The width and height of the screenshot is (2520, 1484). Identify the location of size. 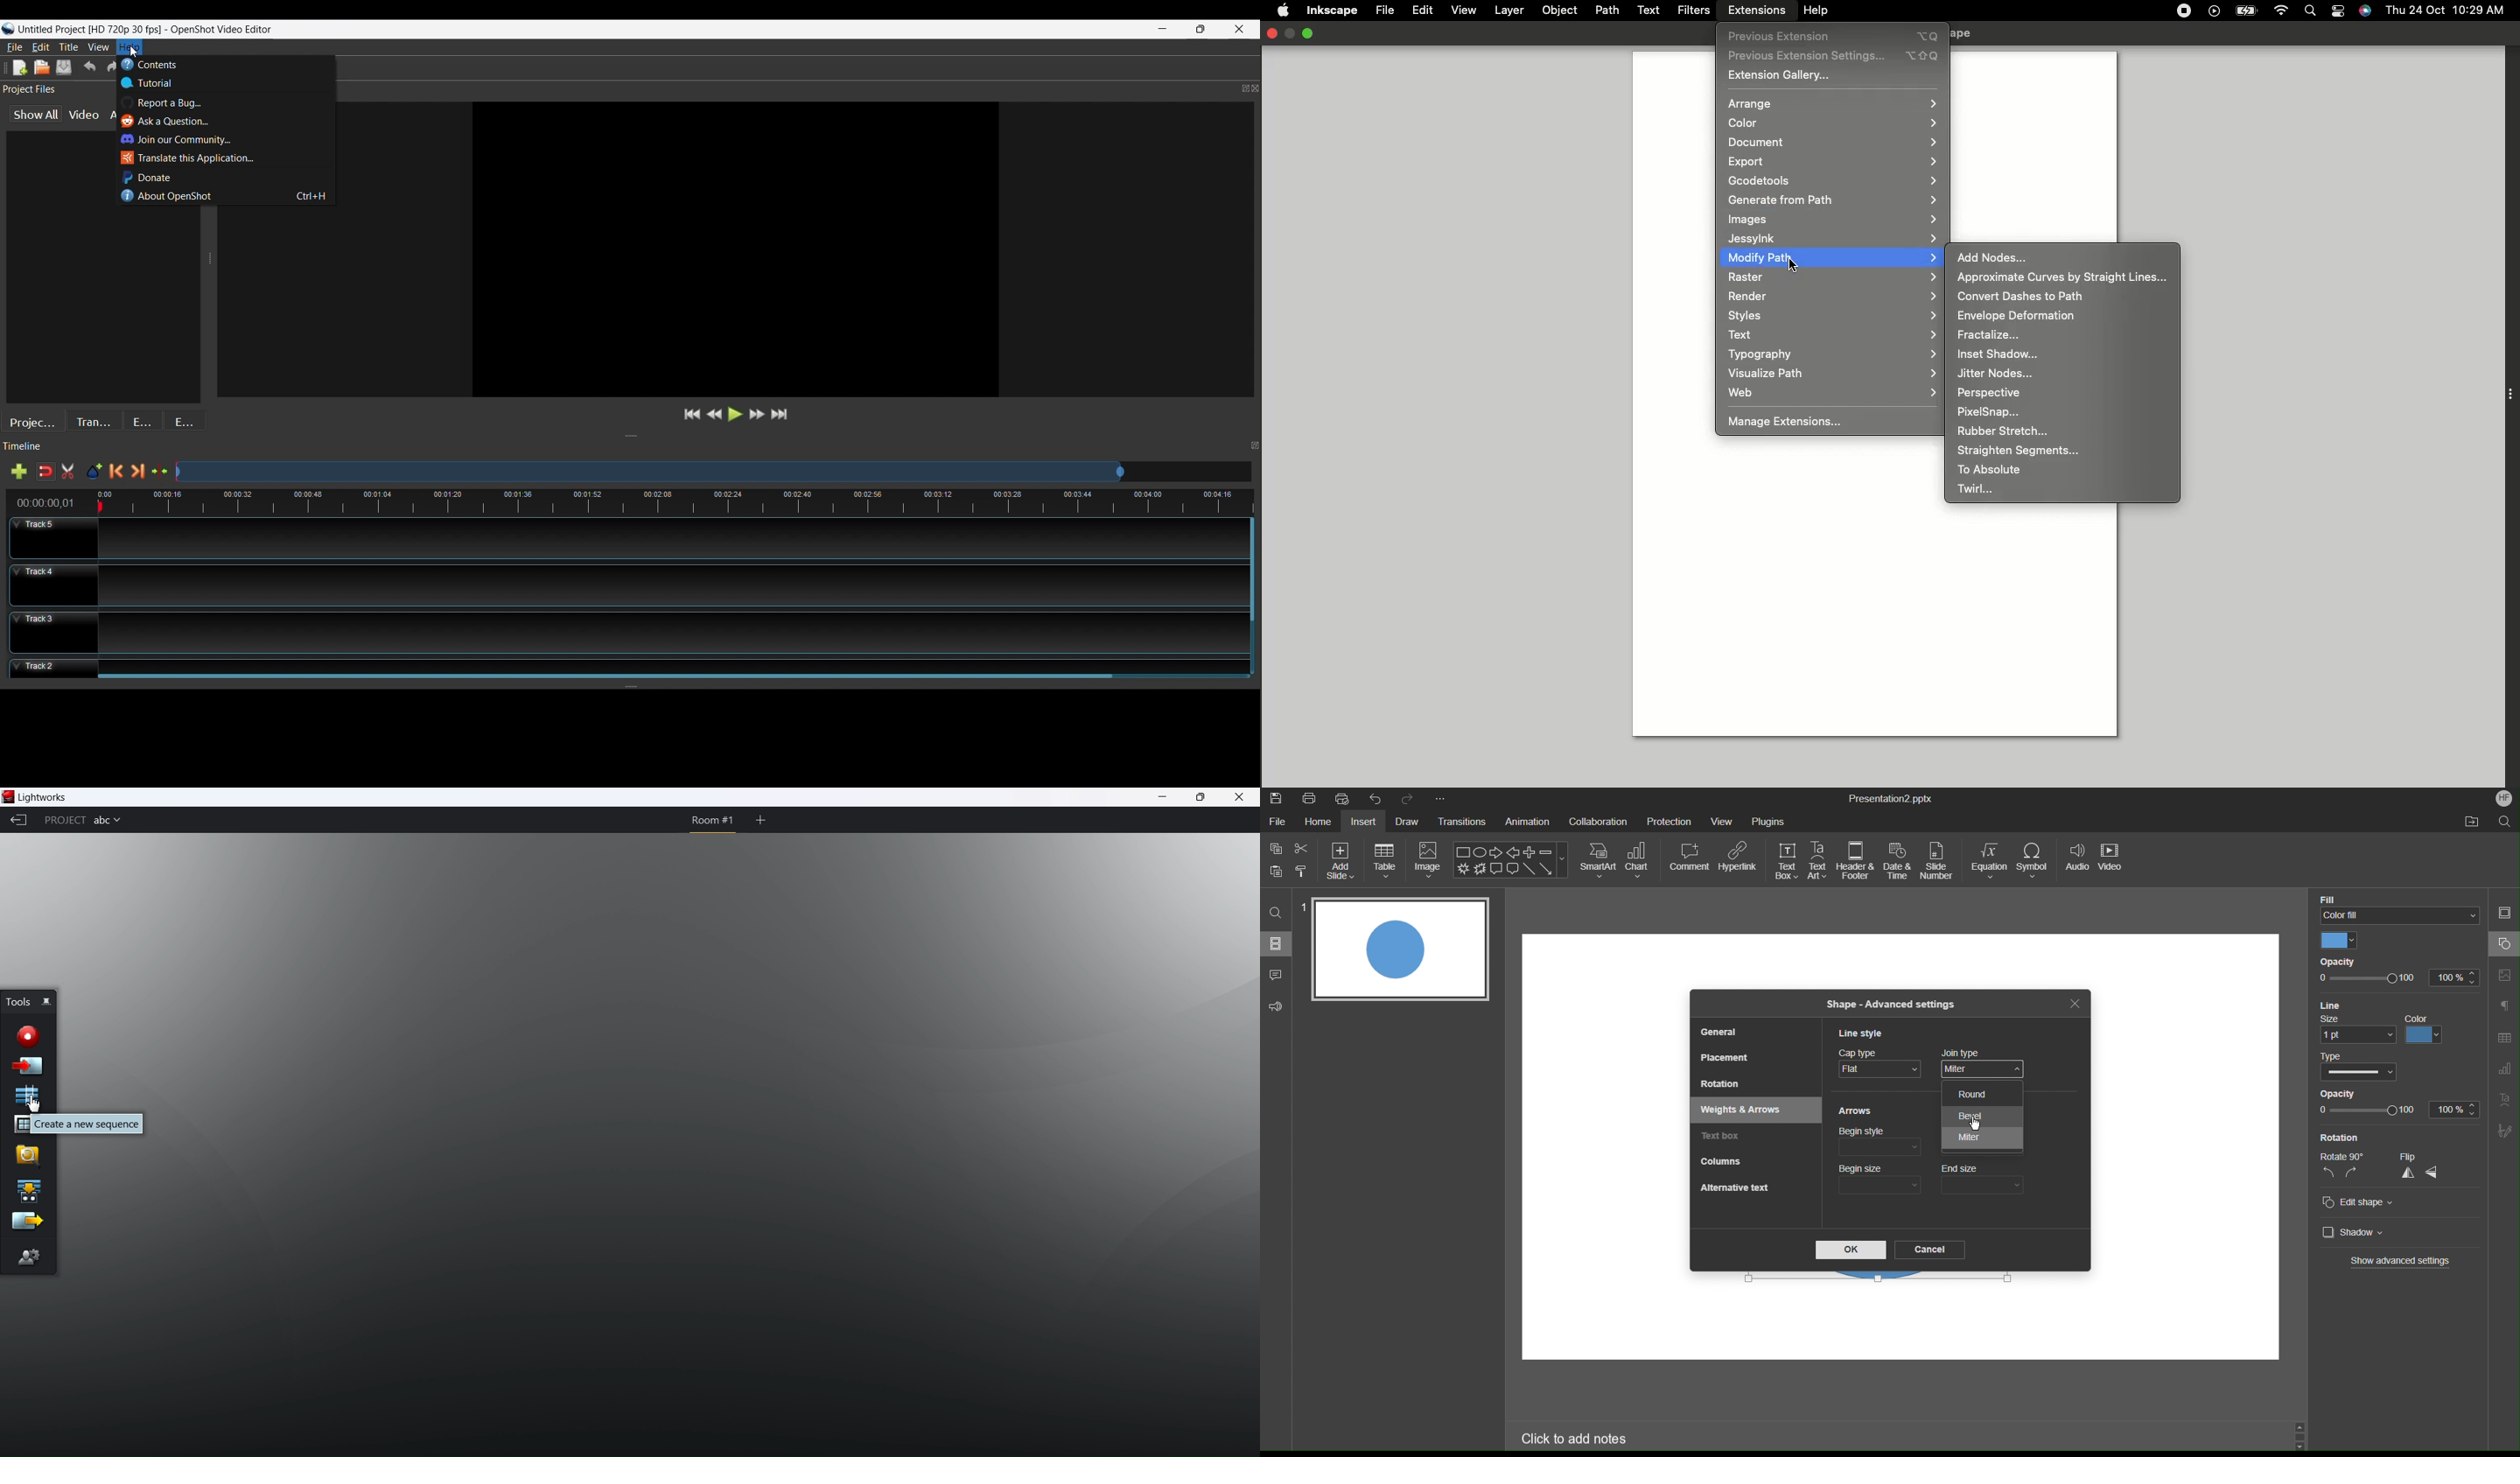
(2358, 1029).